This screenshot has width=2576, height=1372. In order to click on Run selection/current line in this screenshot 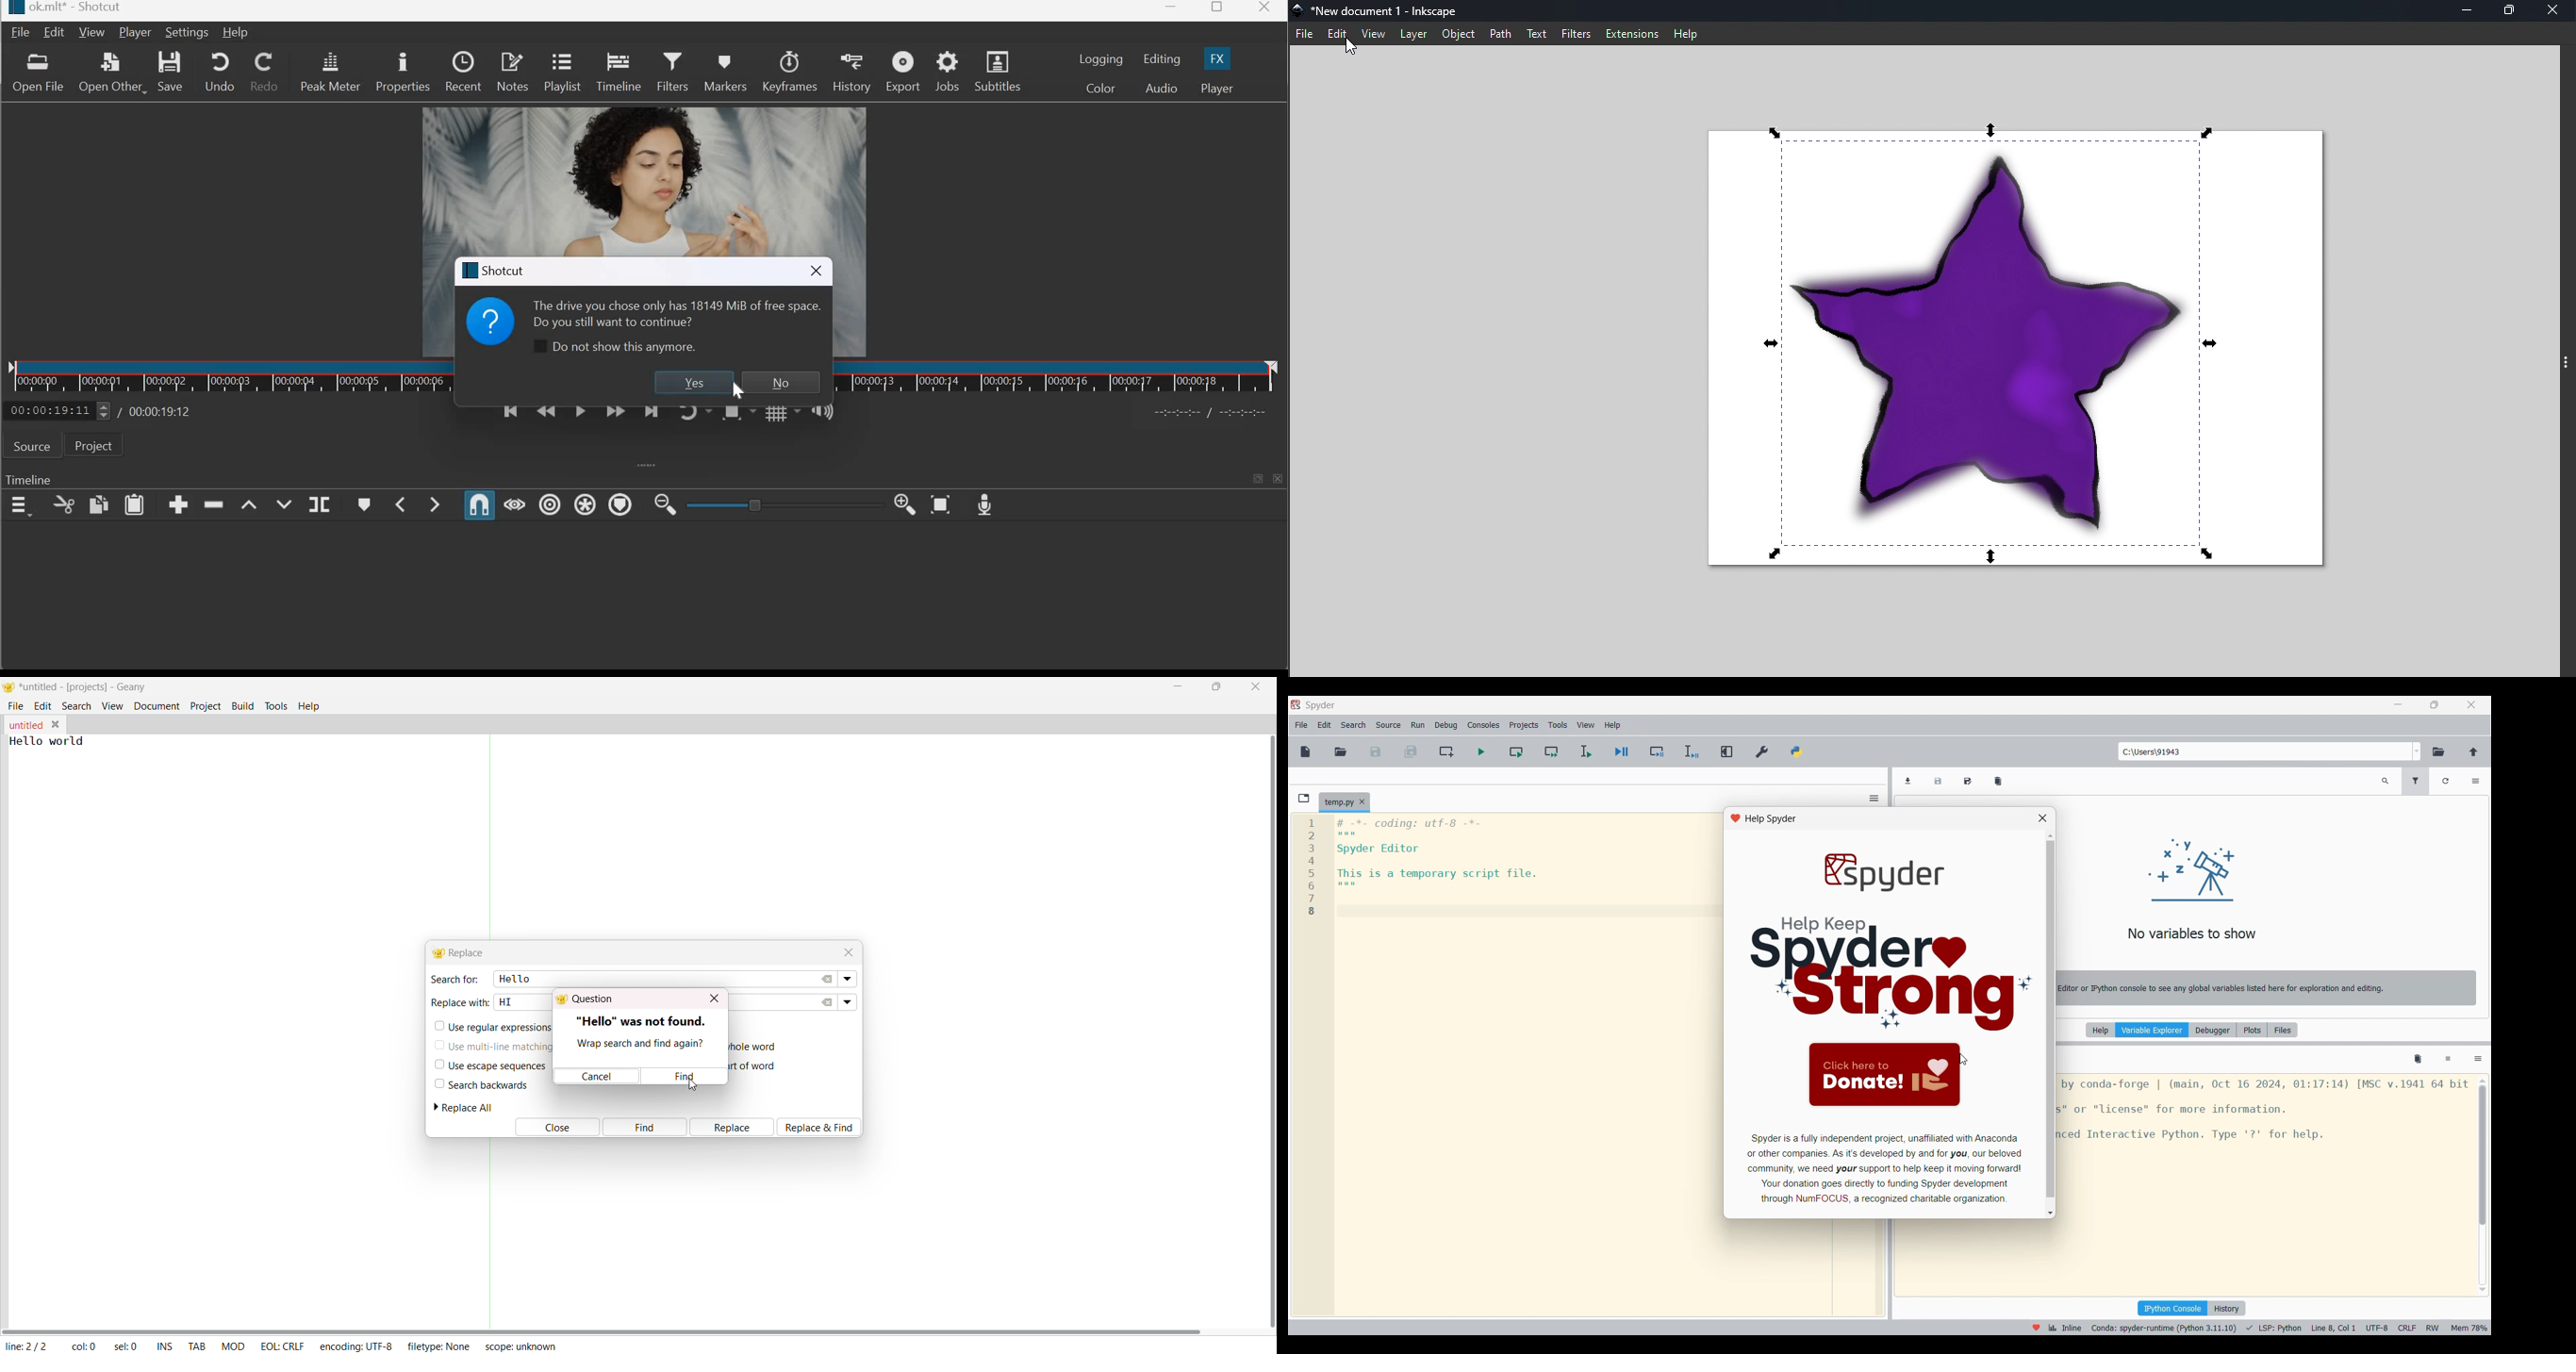, I will do `click(1586, 752)`.